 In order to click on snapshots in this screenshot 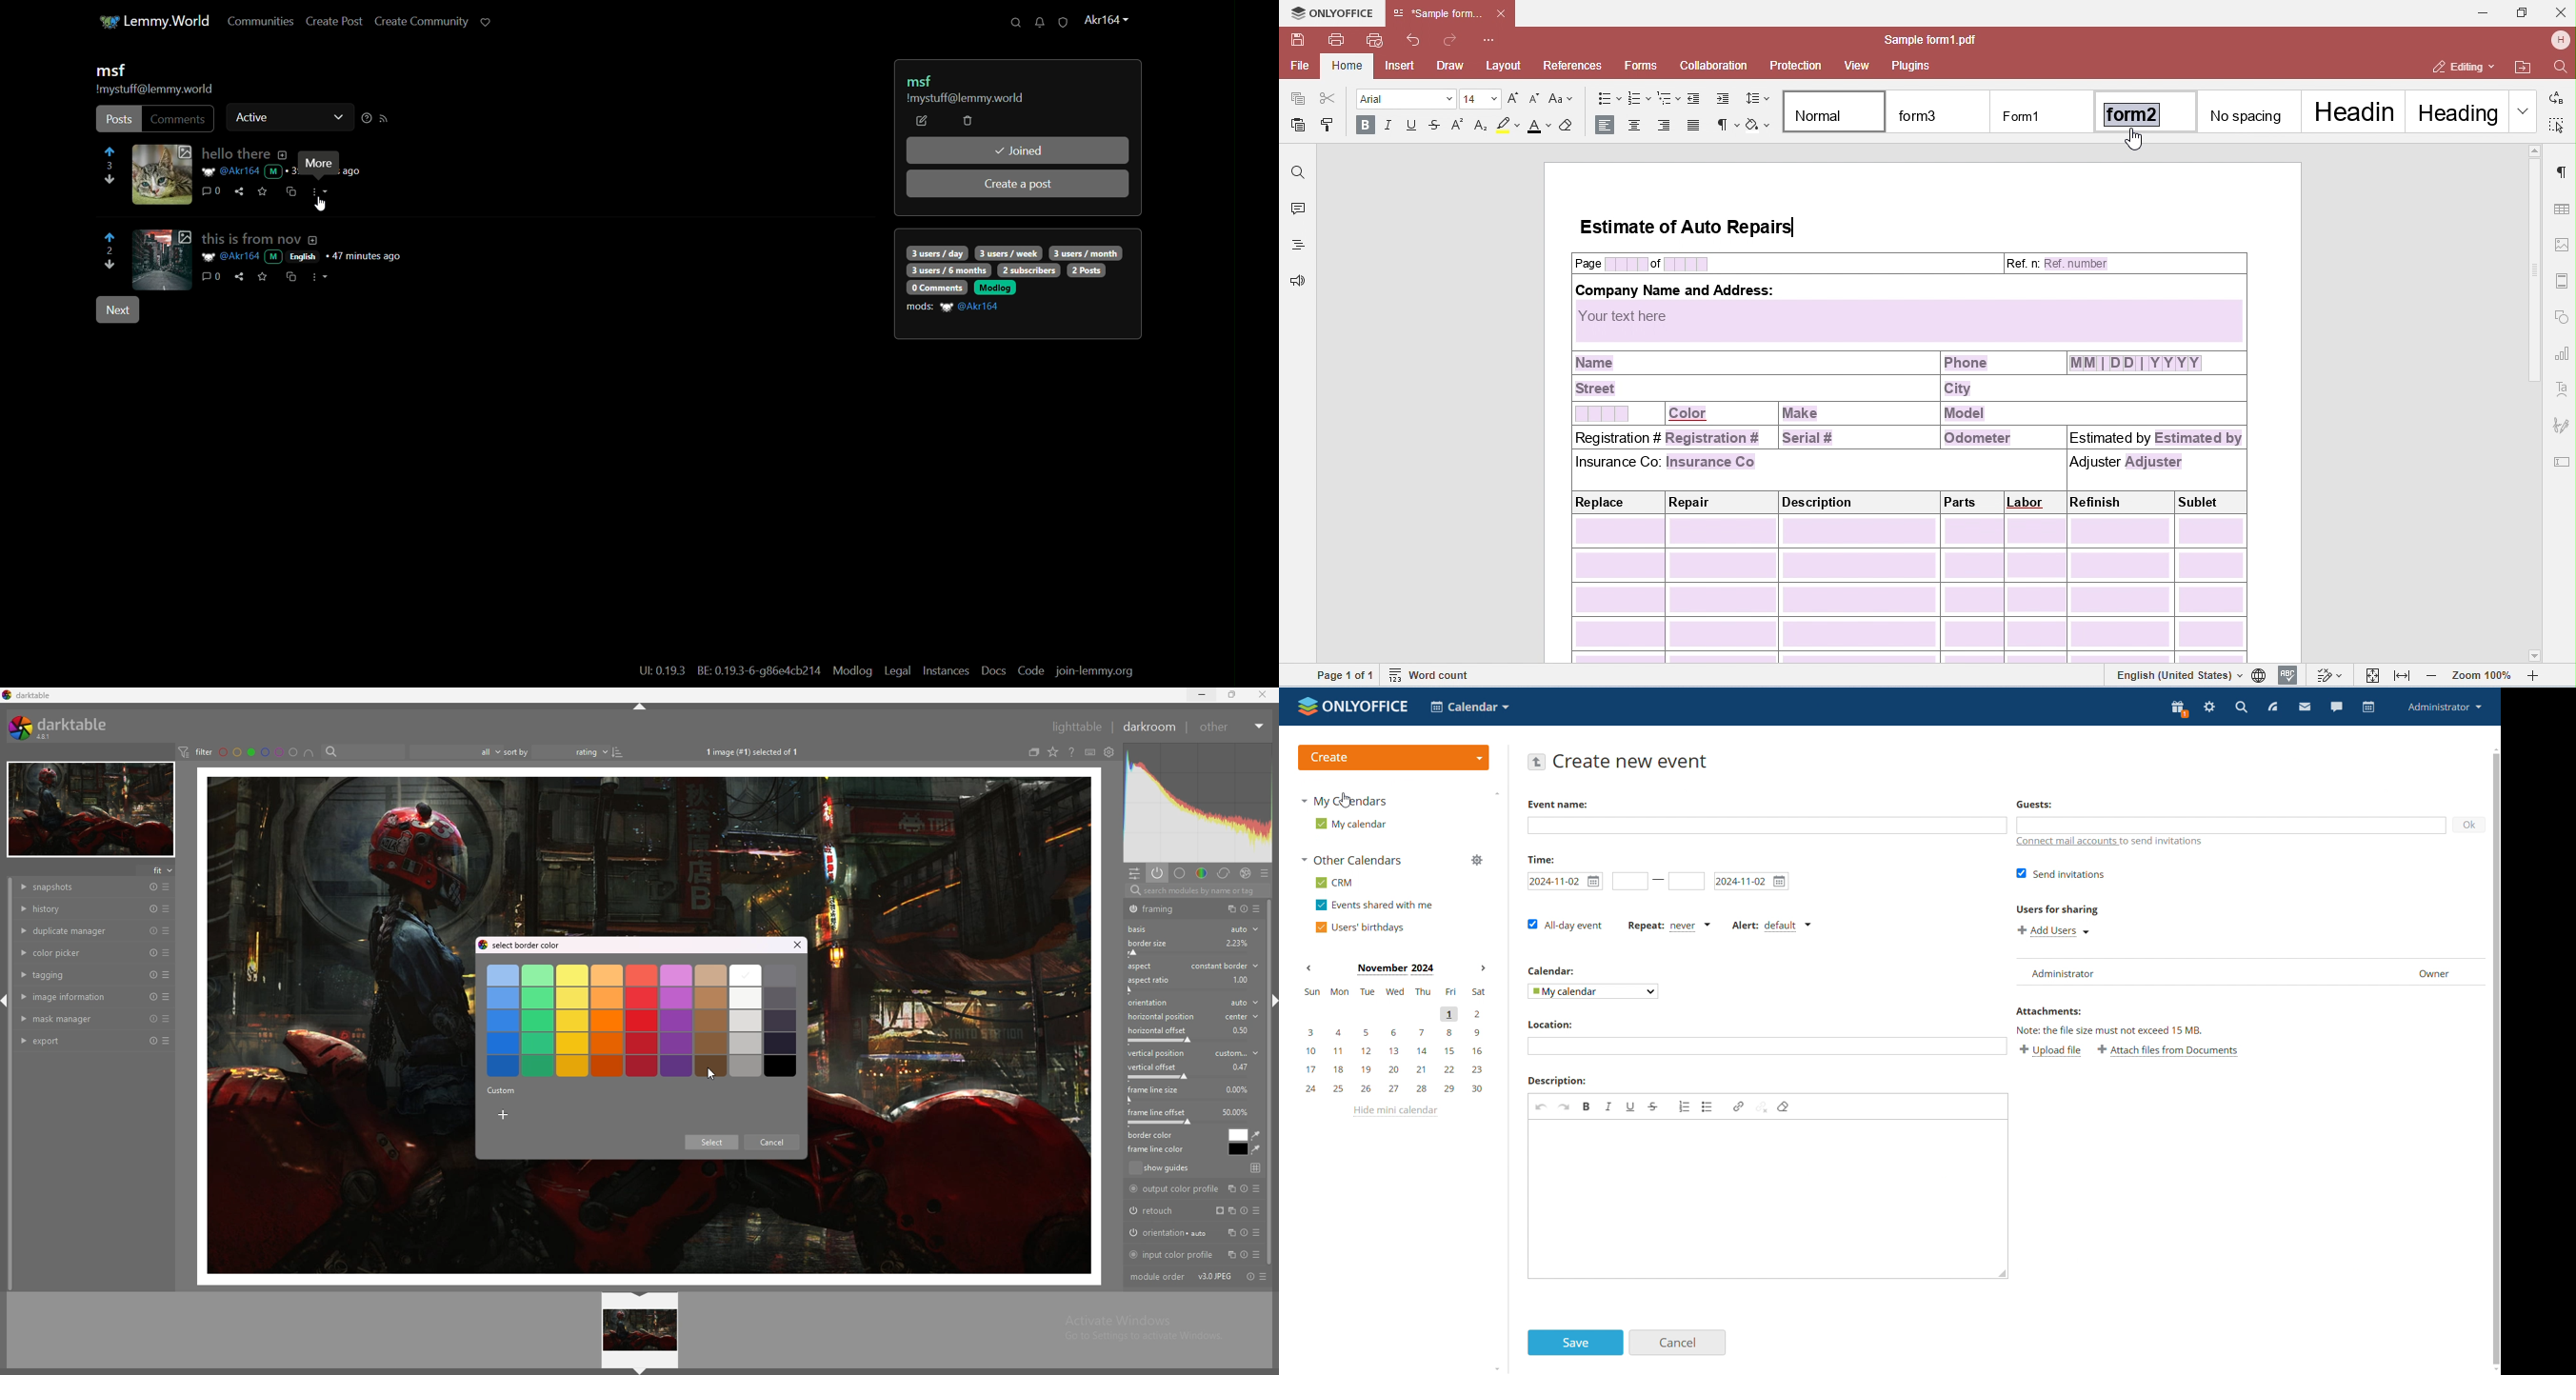, I will do `click(81, 888)`.